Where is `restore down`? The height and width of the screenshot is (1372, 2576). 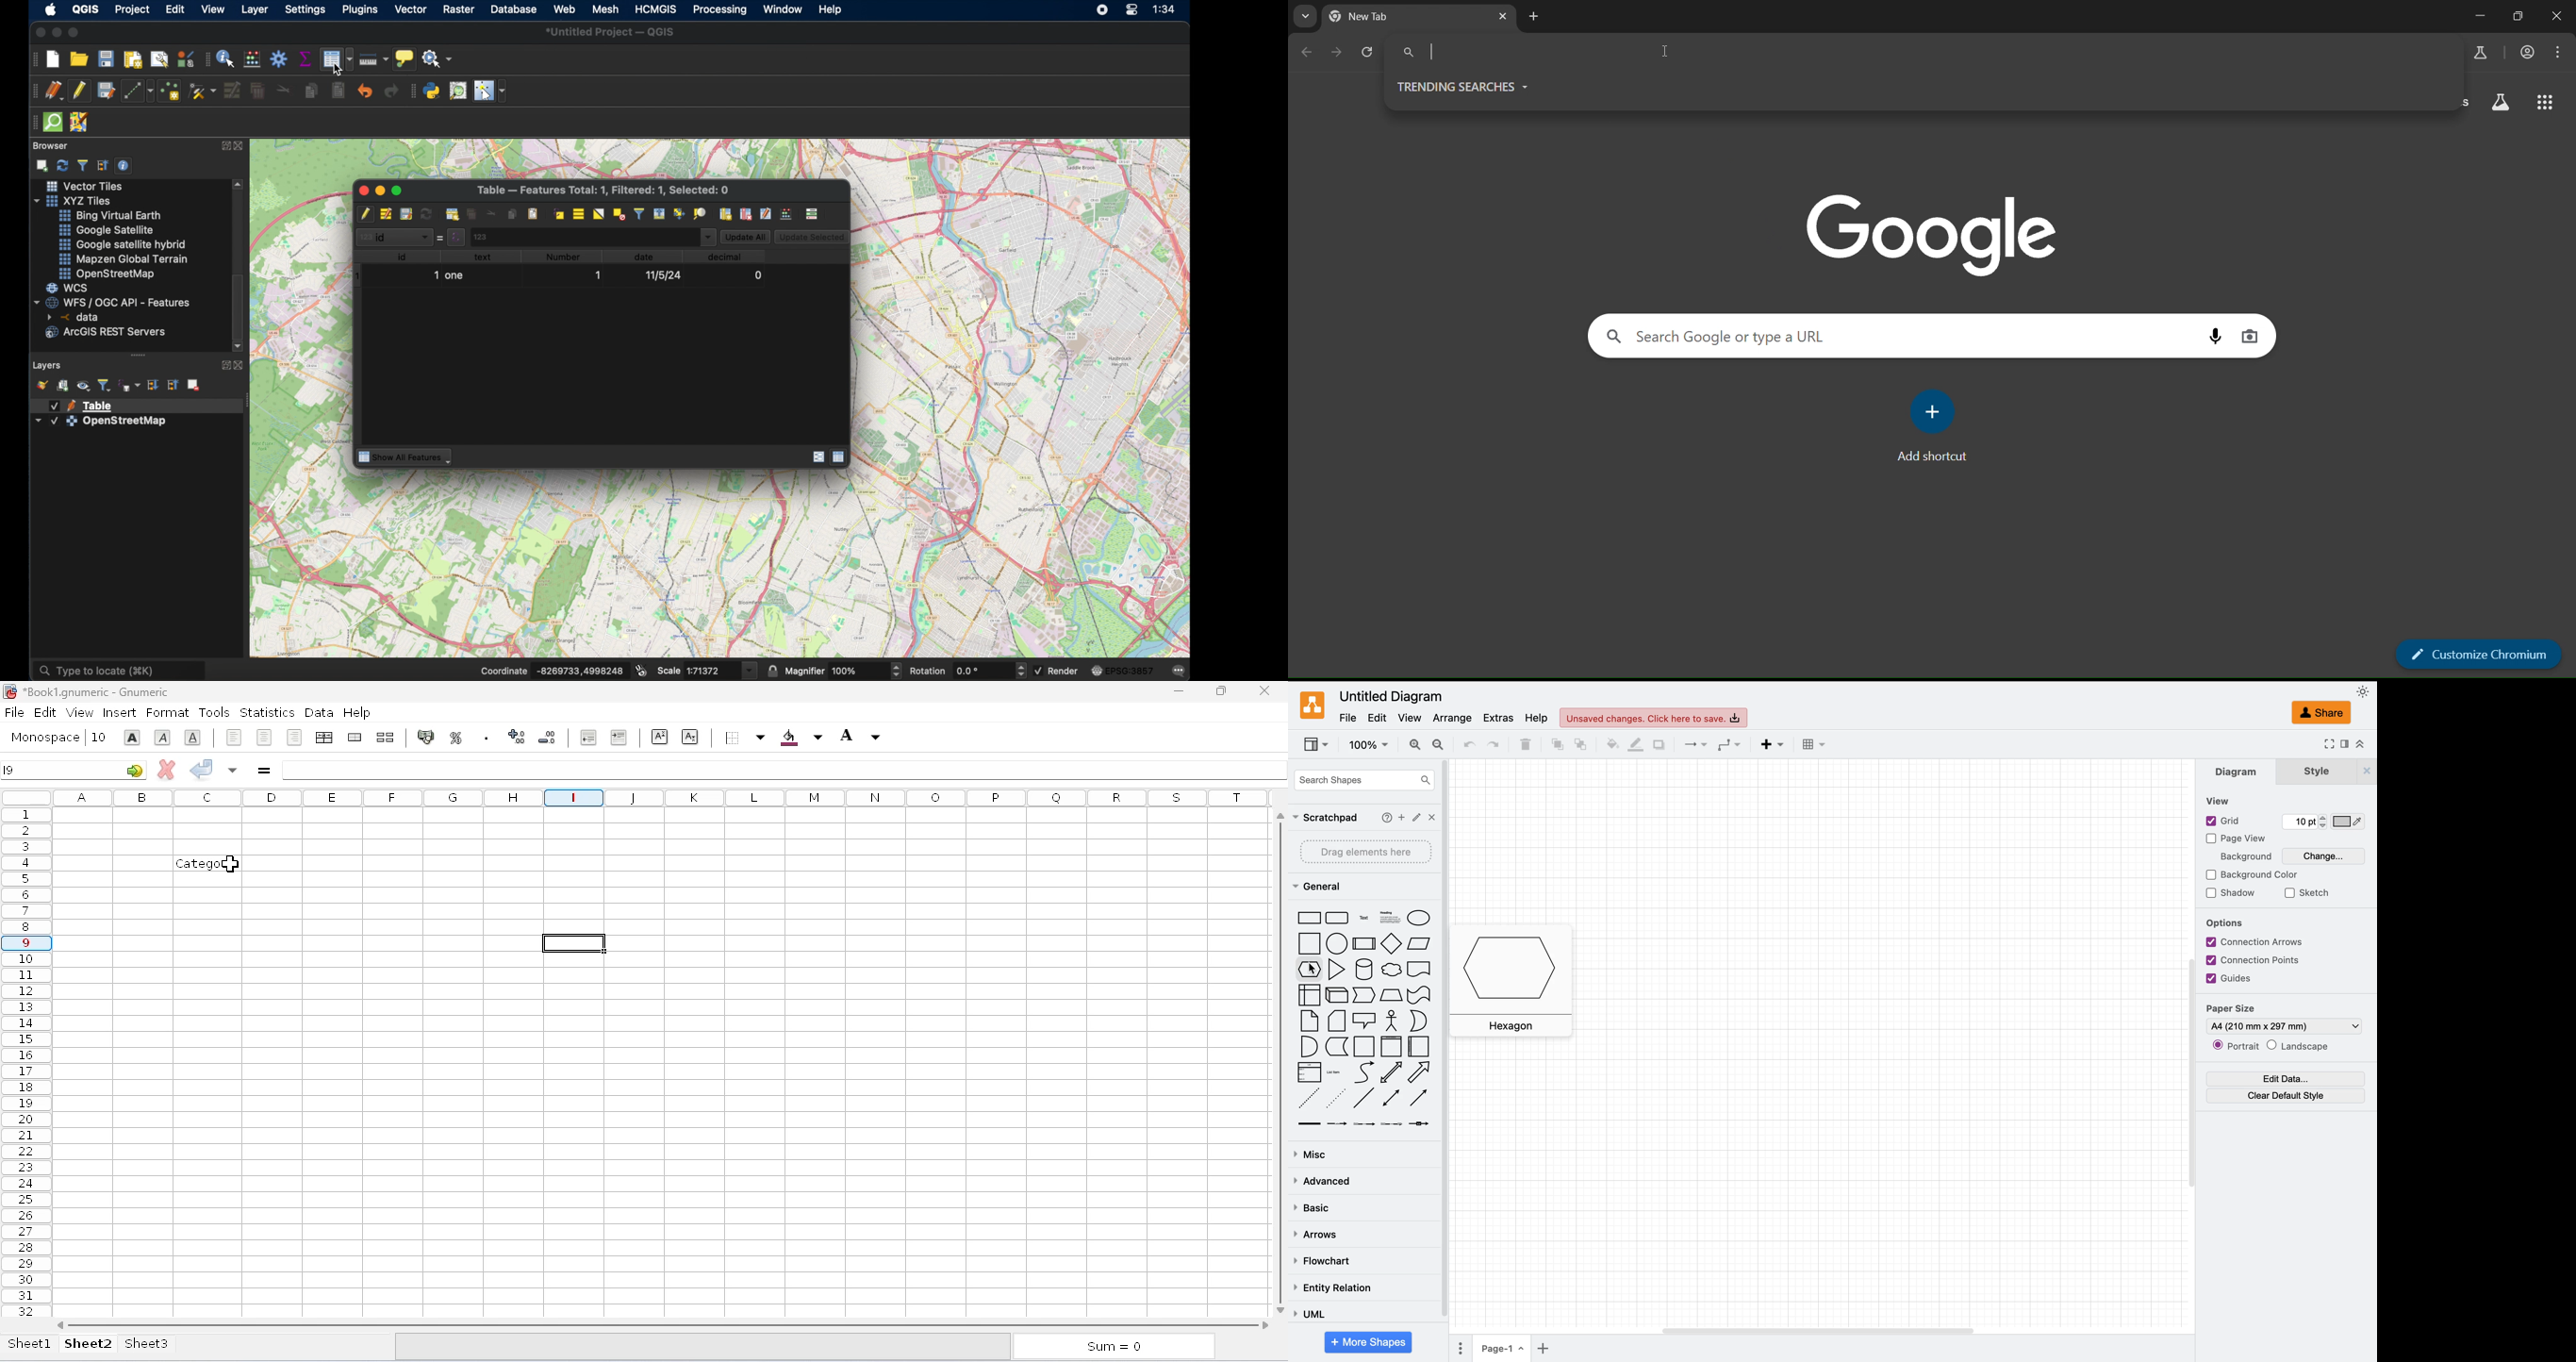 restore down is located at coordinates (2516, 15).